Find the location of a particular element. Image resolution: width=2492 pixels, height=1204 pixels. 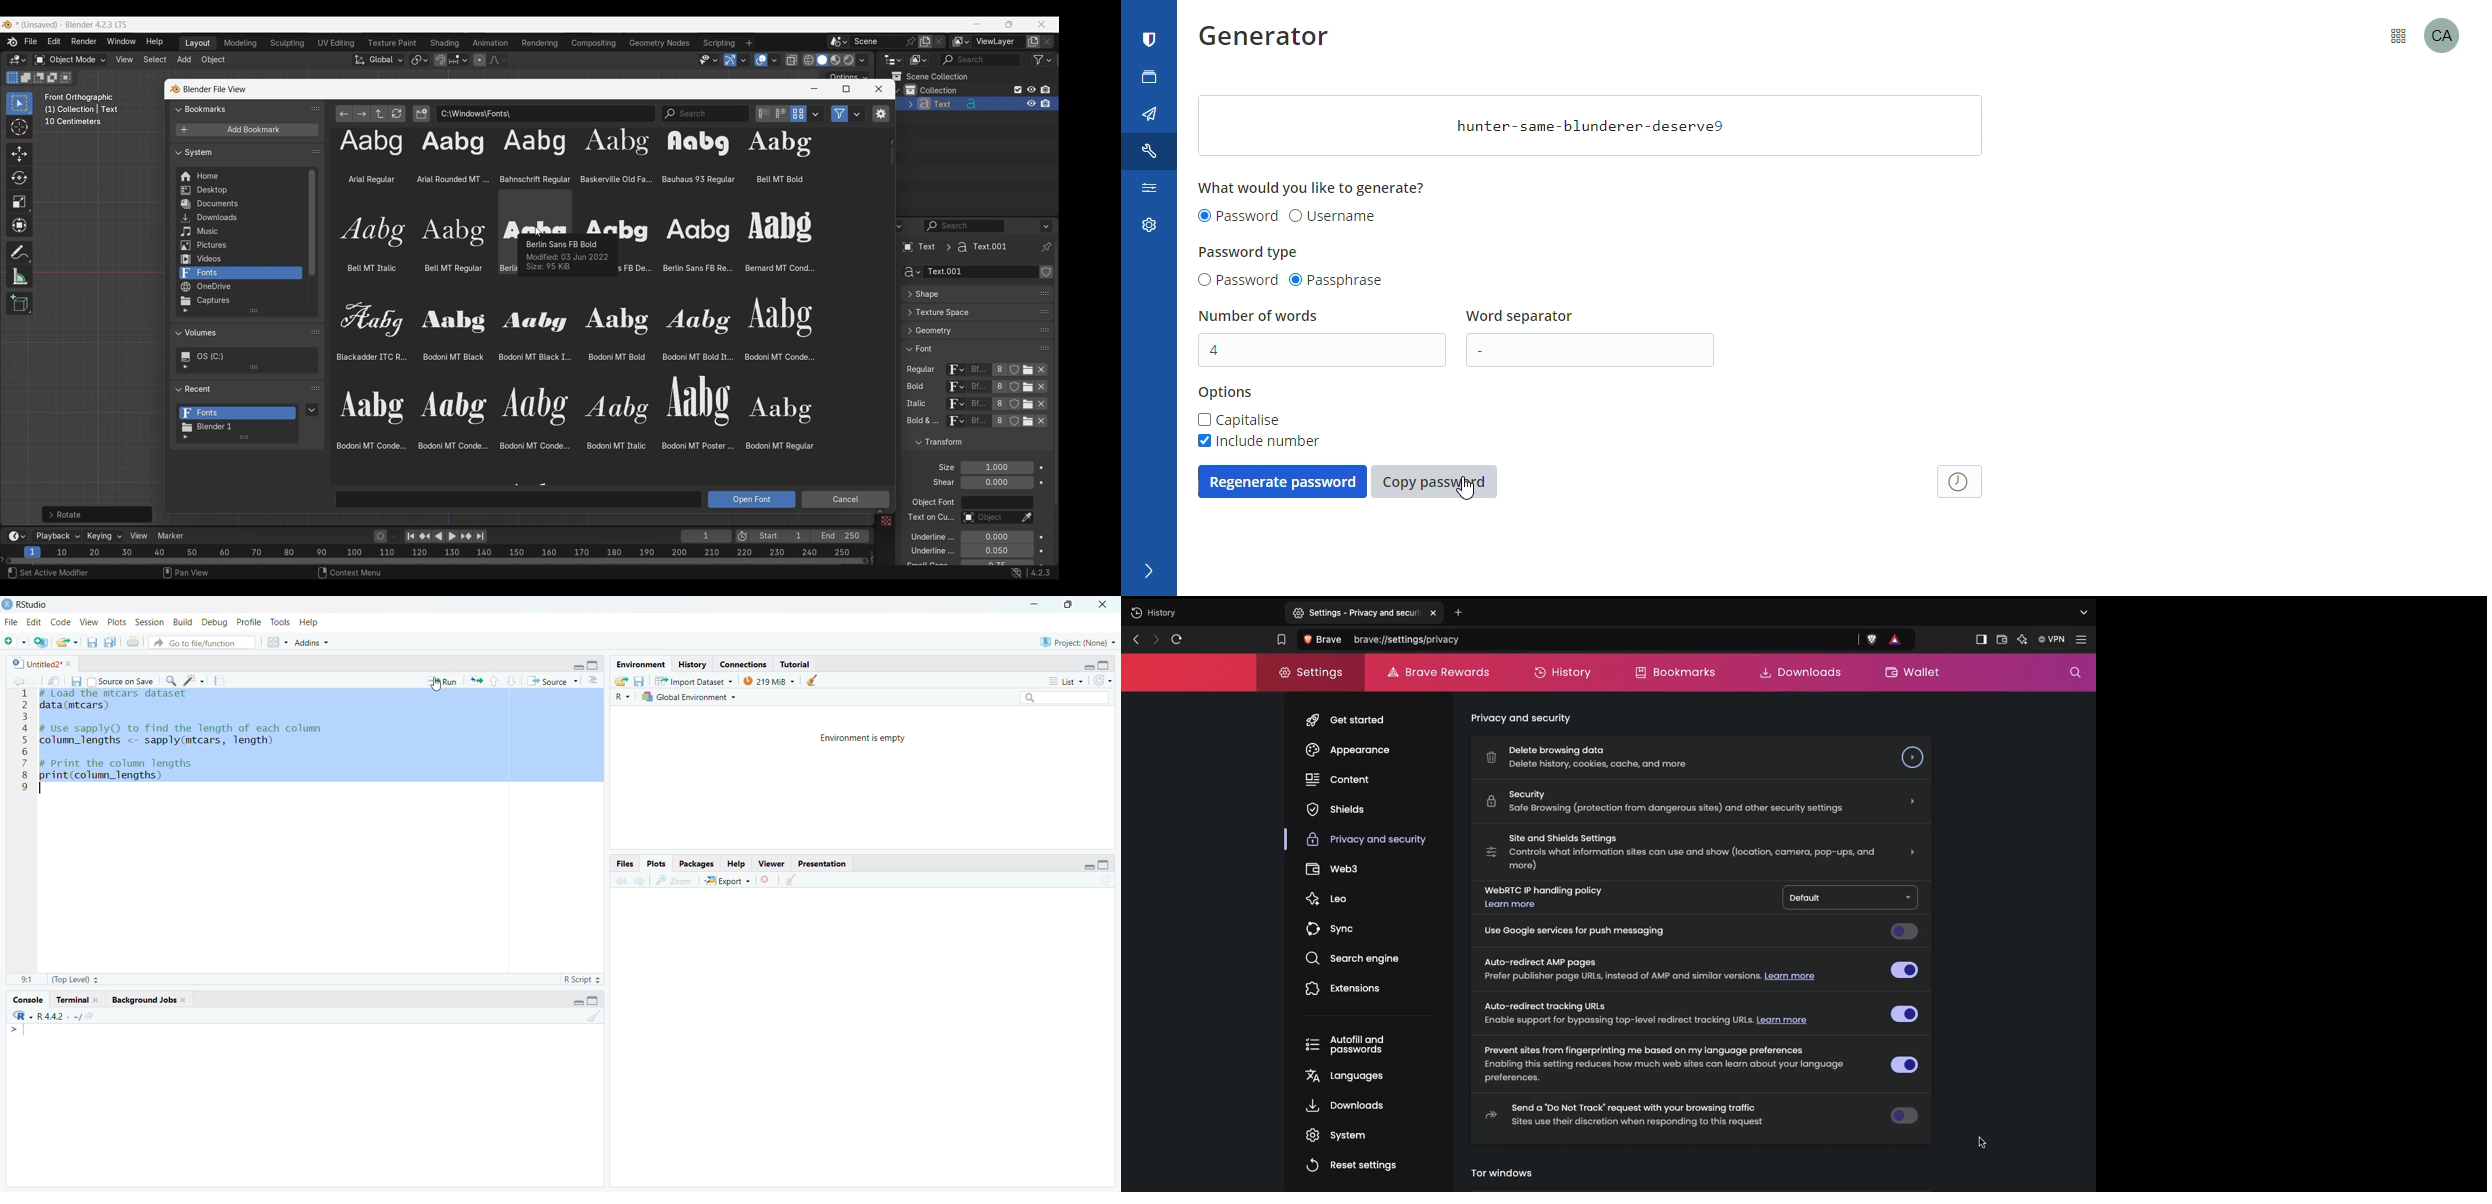

View is located at coordinates (89, 622).